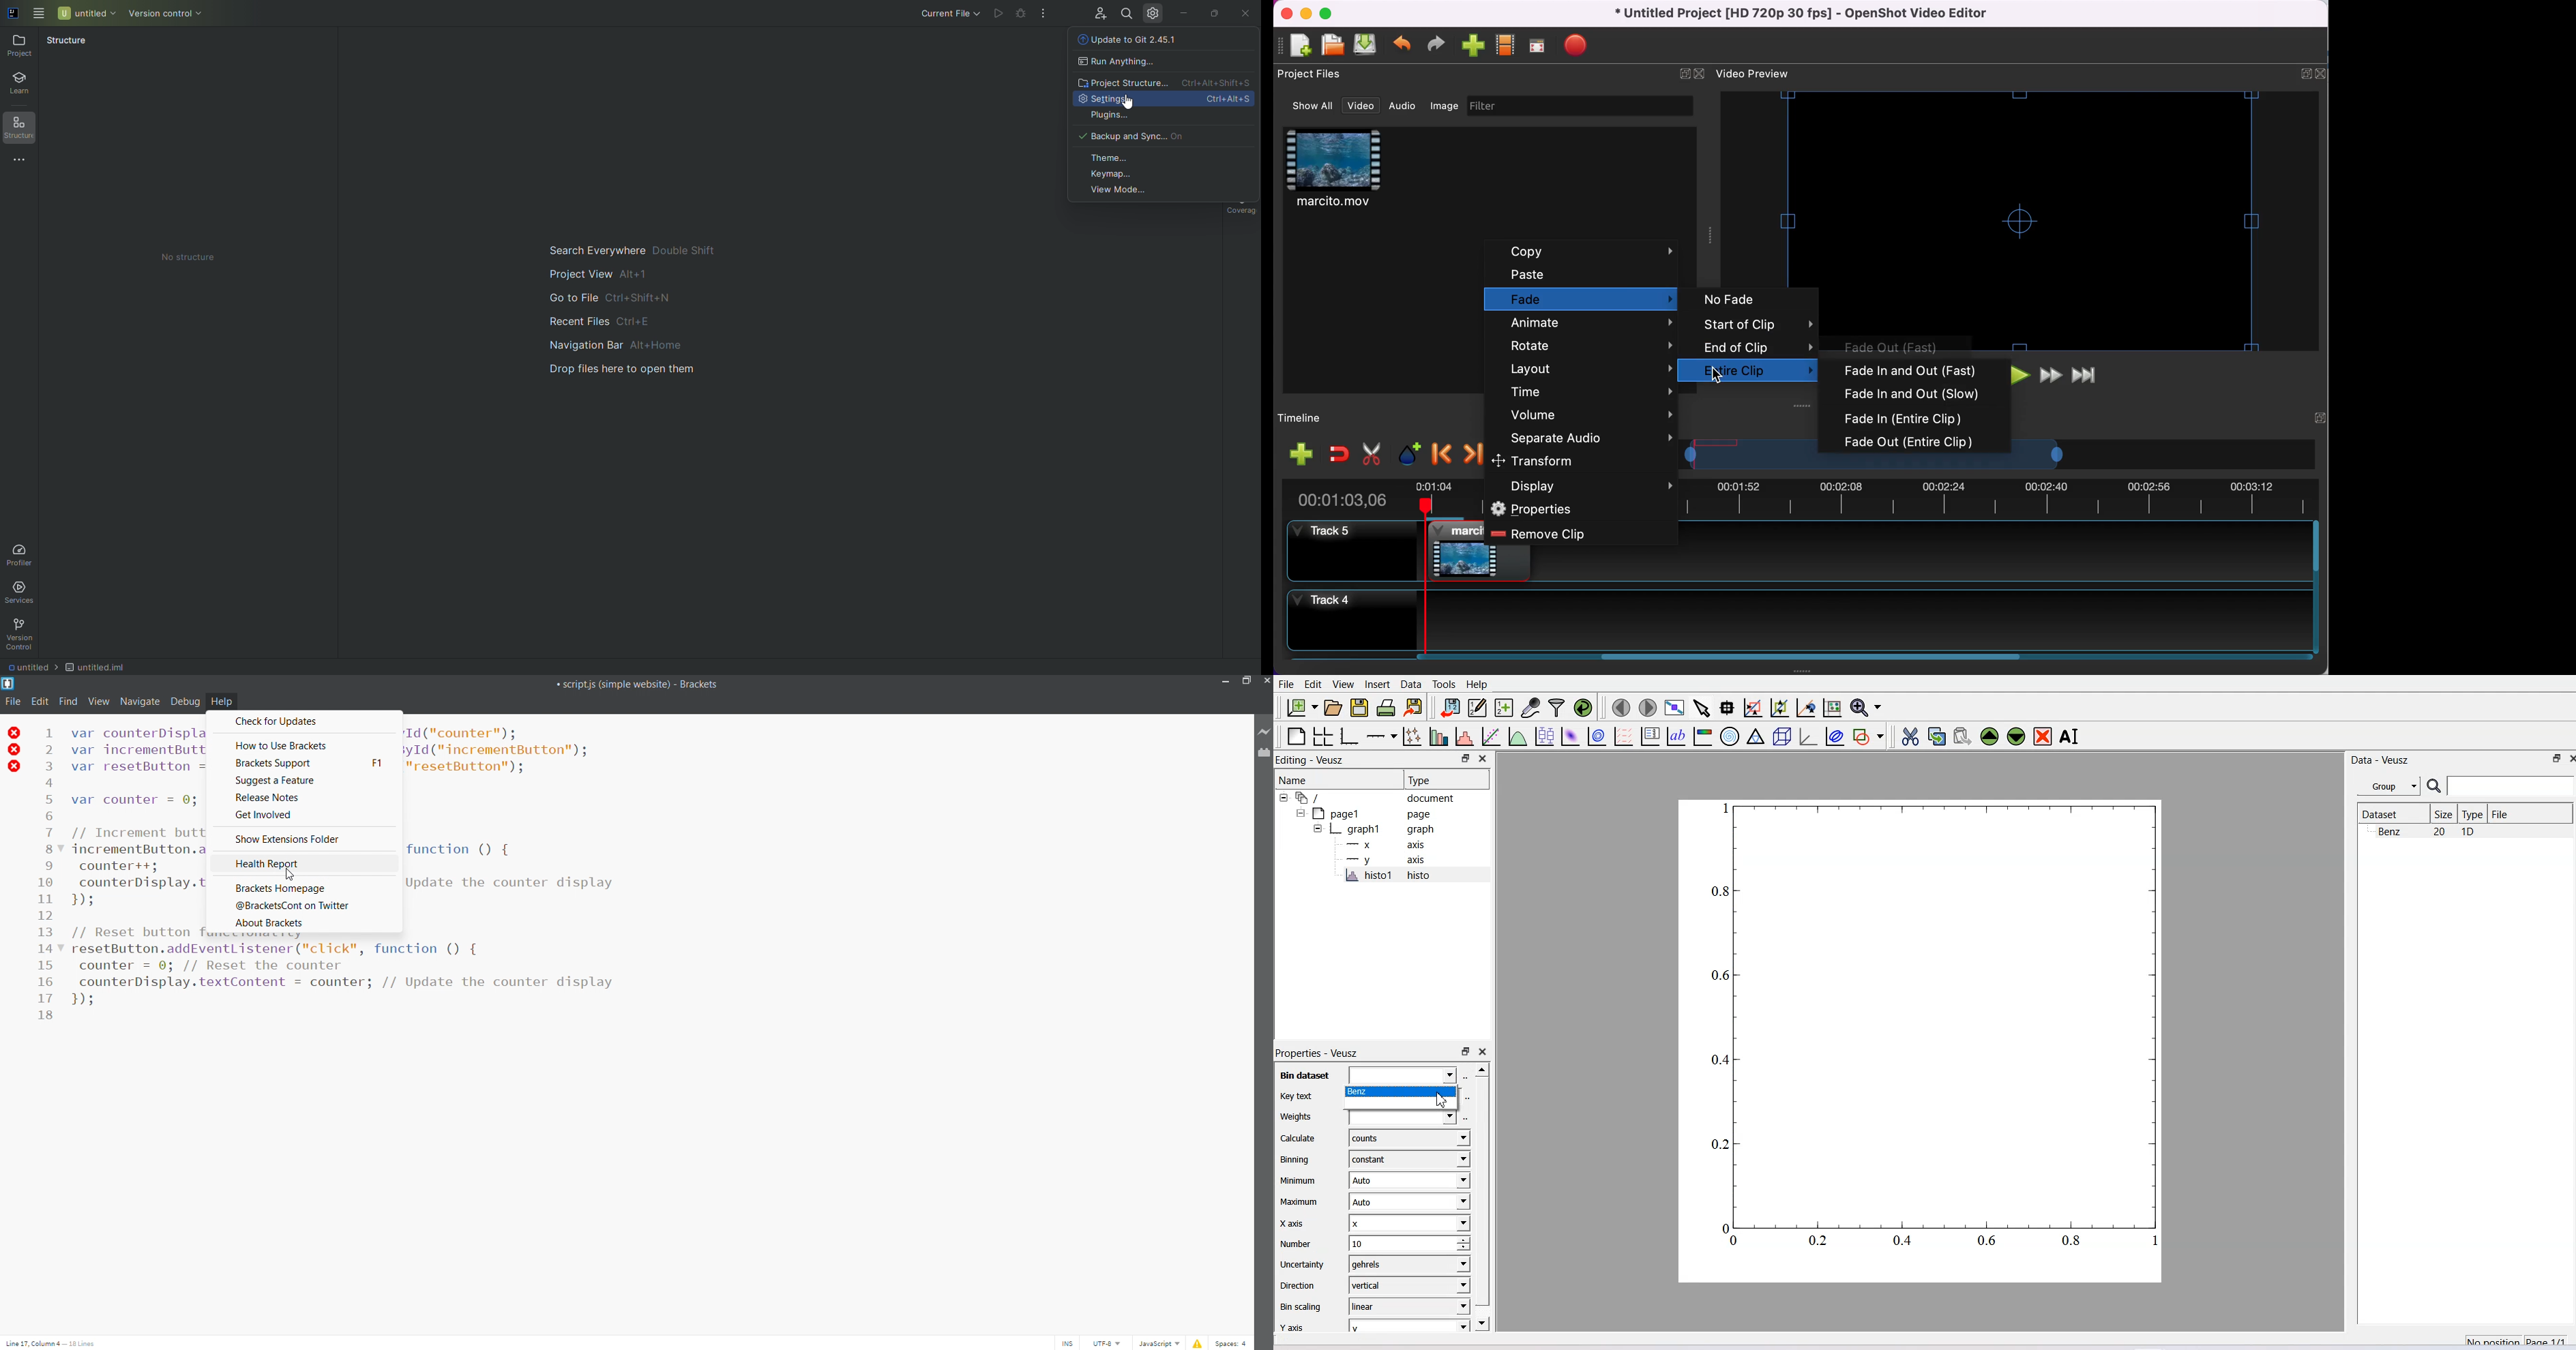 This screenshot has width=2576, height=1372. What do you see at coordinates (1372, 1137) in the screenshot?
I see `Calculate - counts` at bounding box center [1372, 1137].